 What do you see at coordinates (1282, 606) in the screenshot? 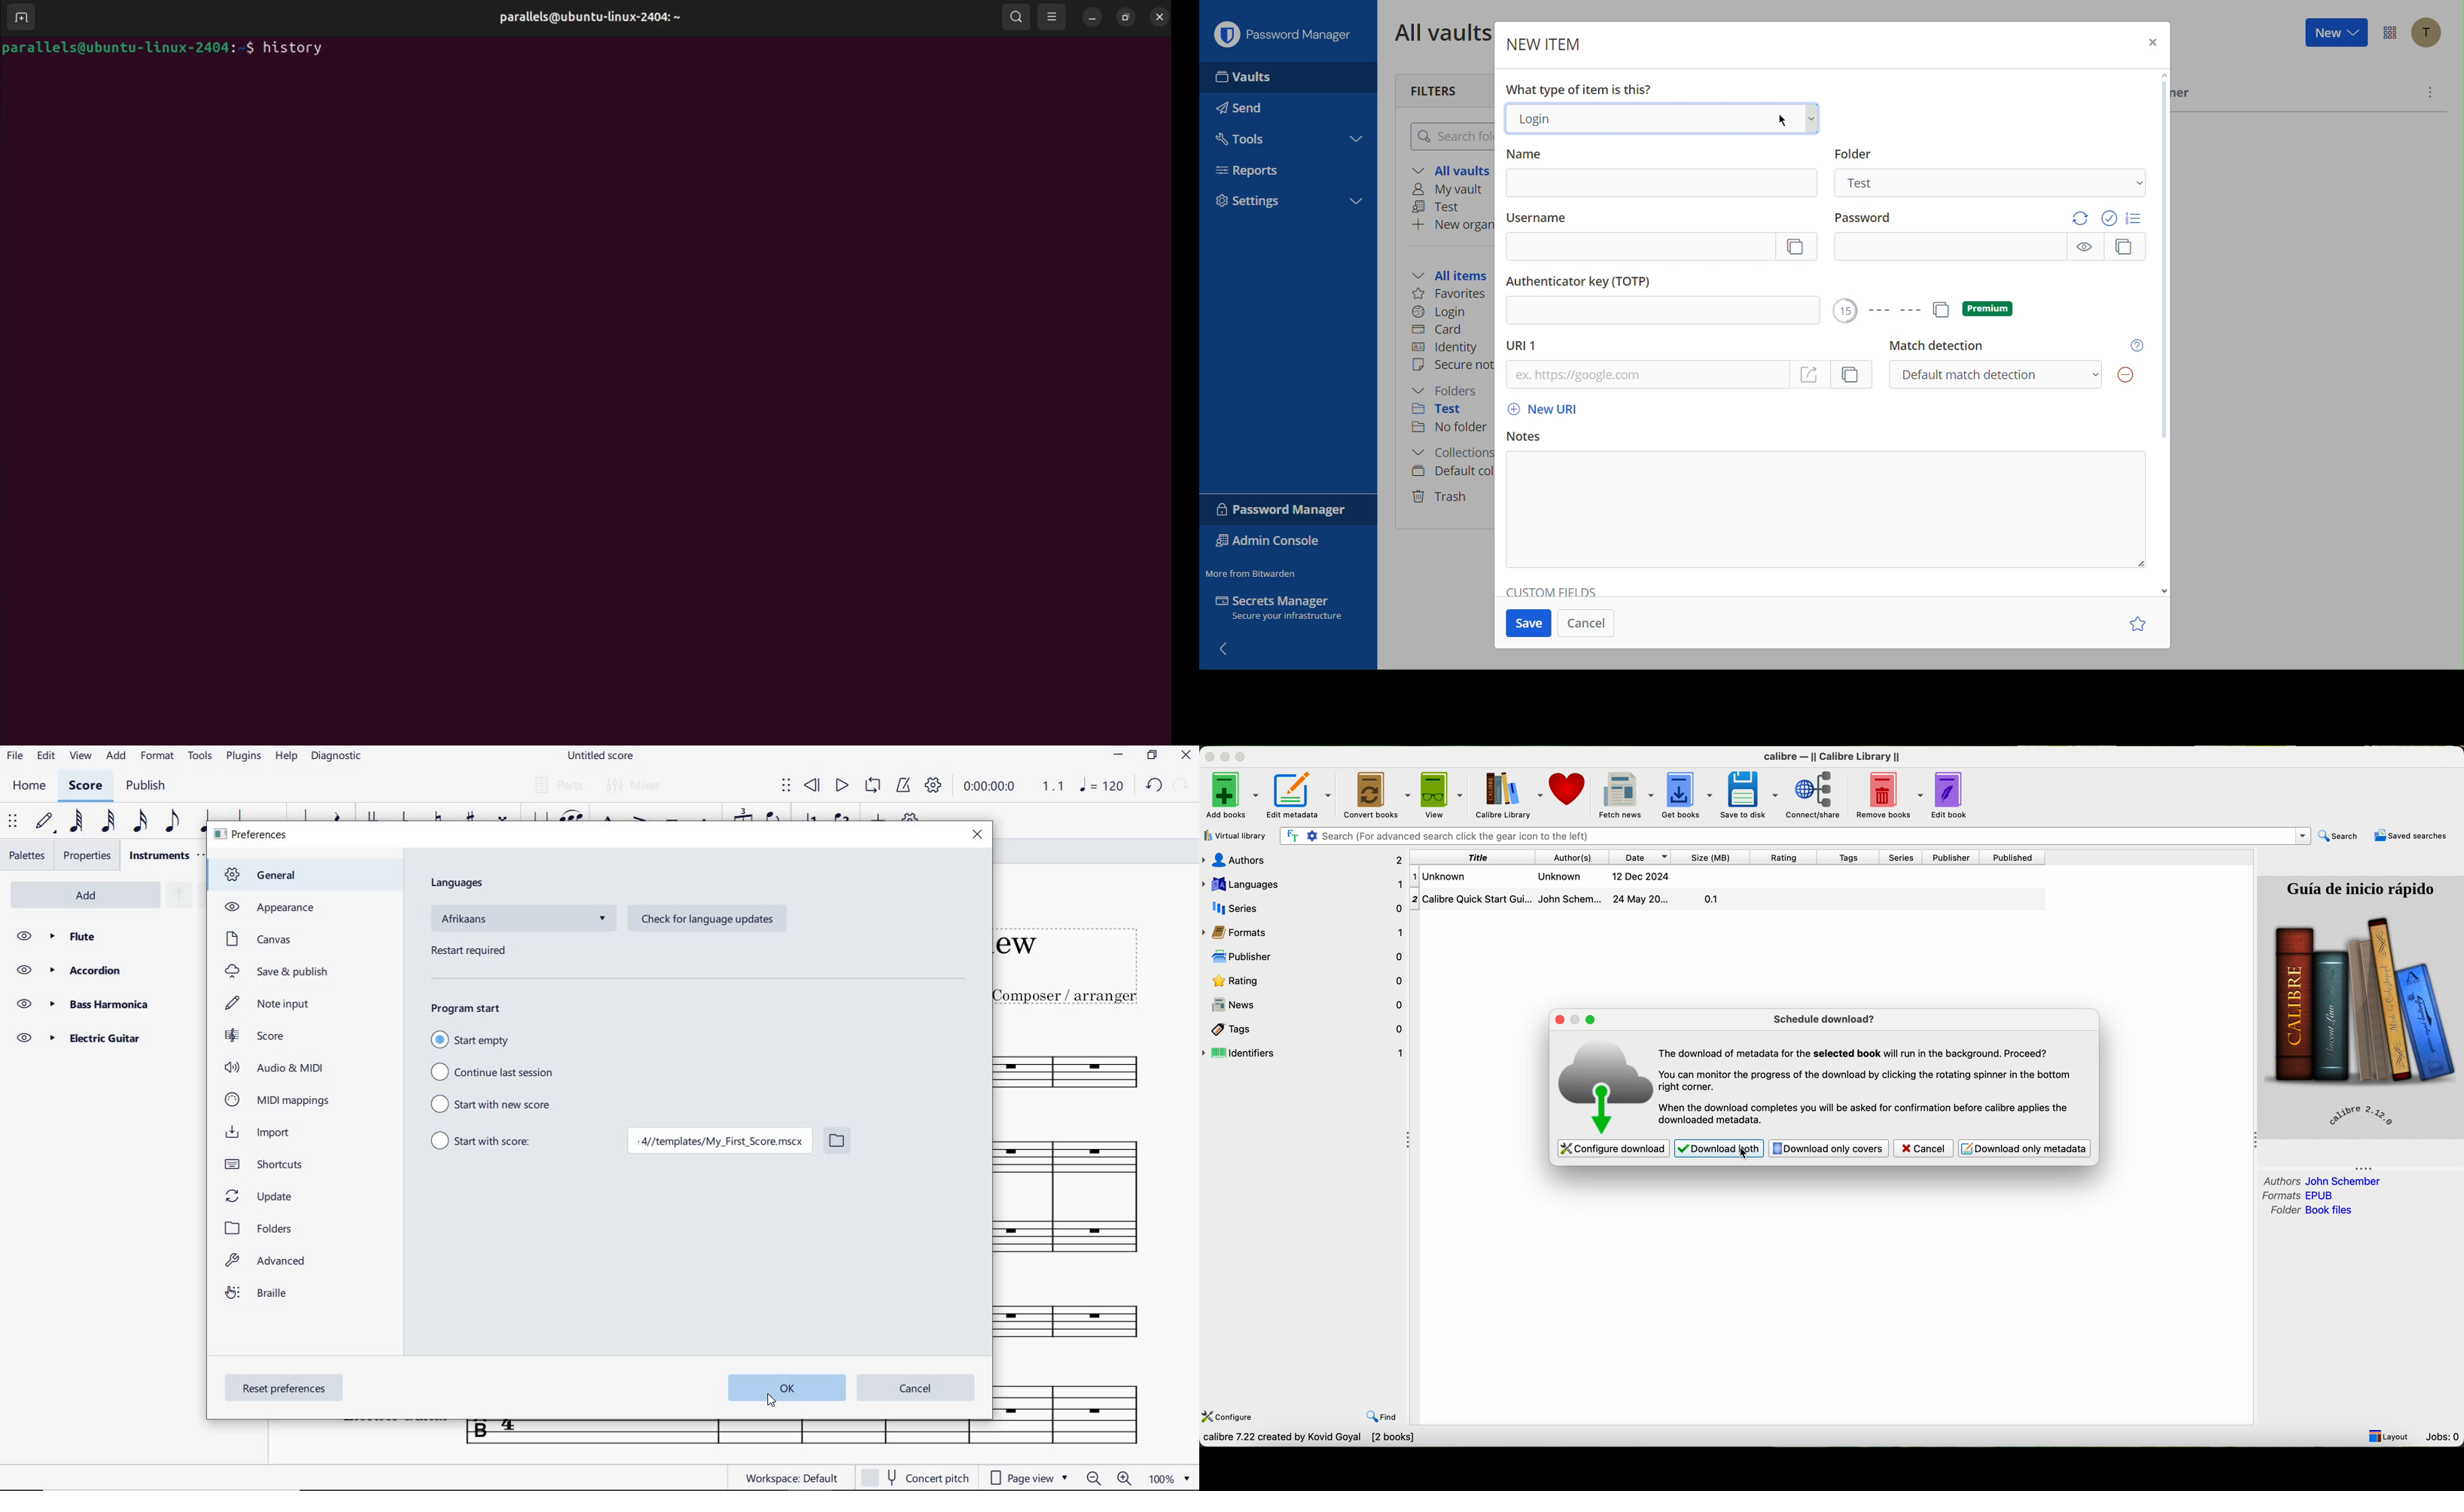
I see `Secrets Manager` at bounding box center [1282, 606].